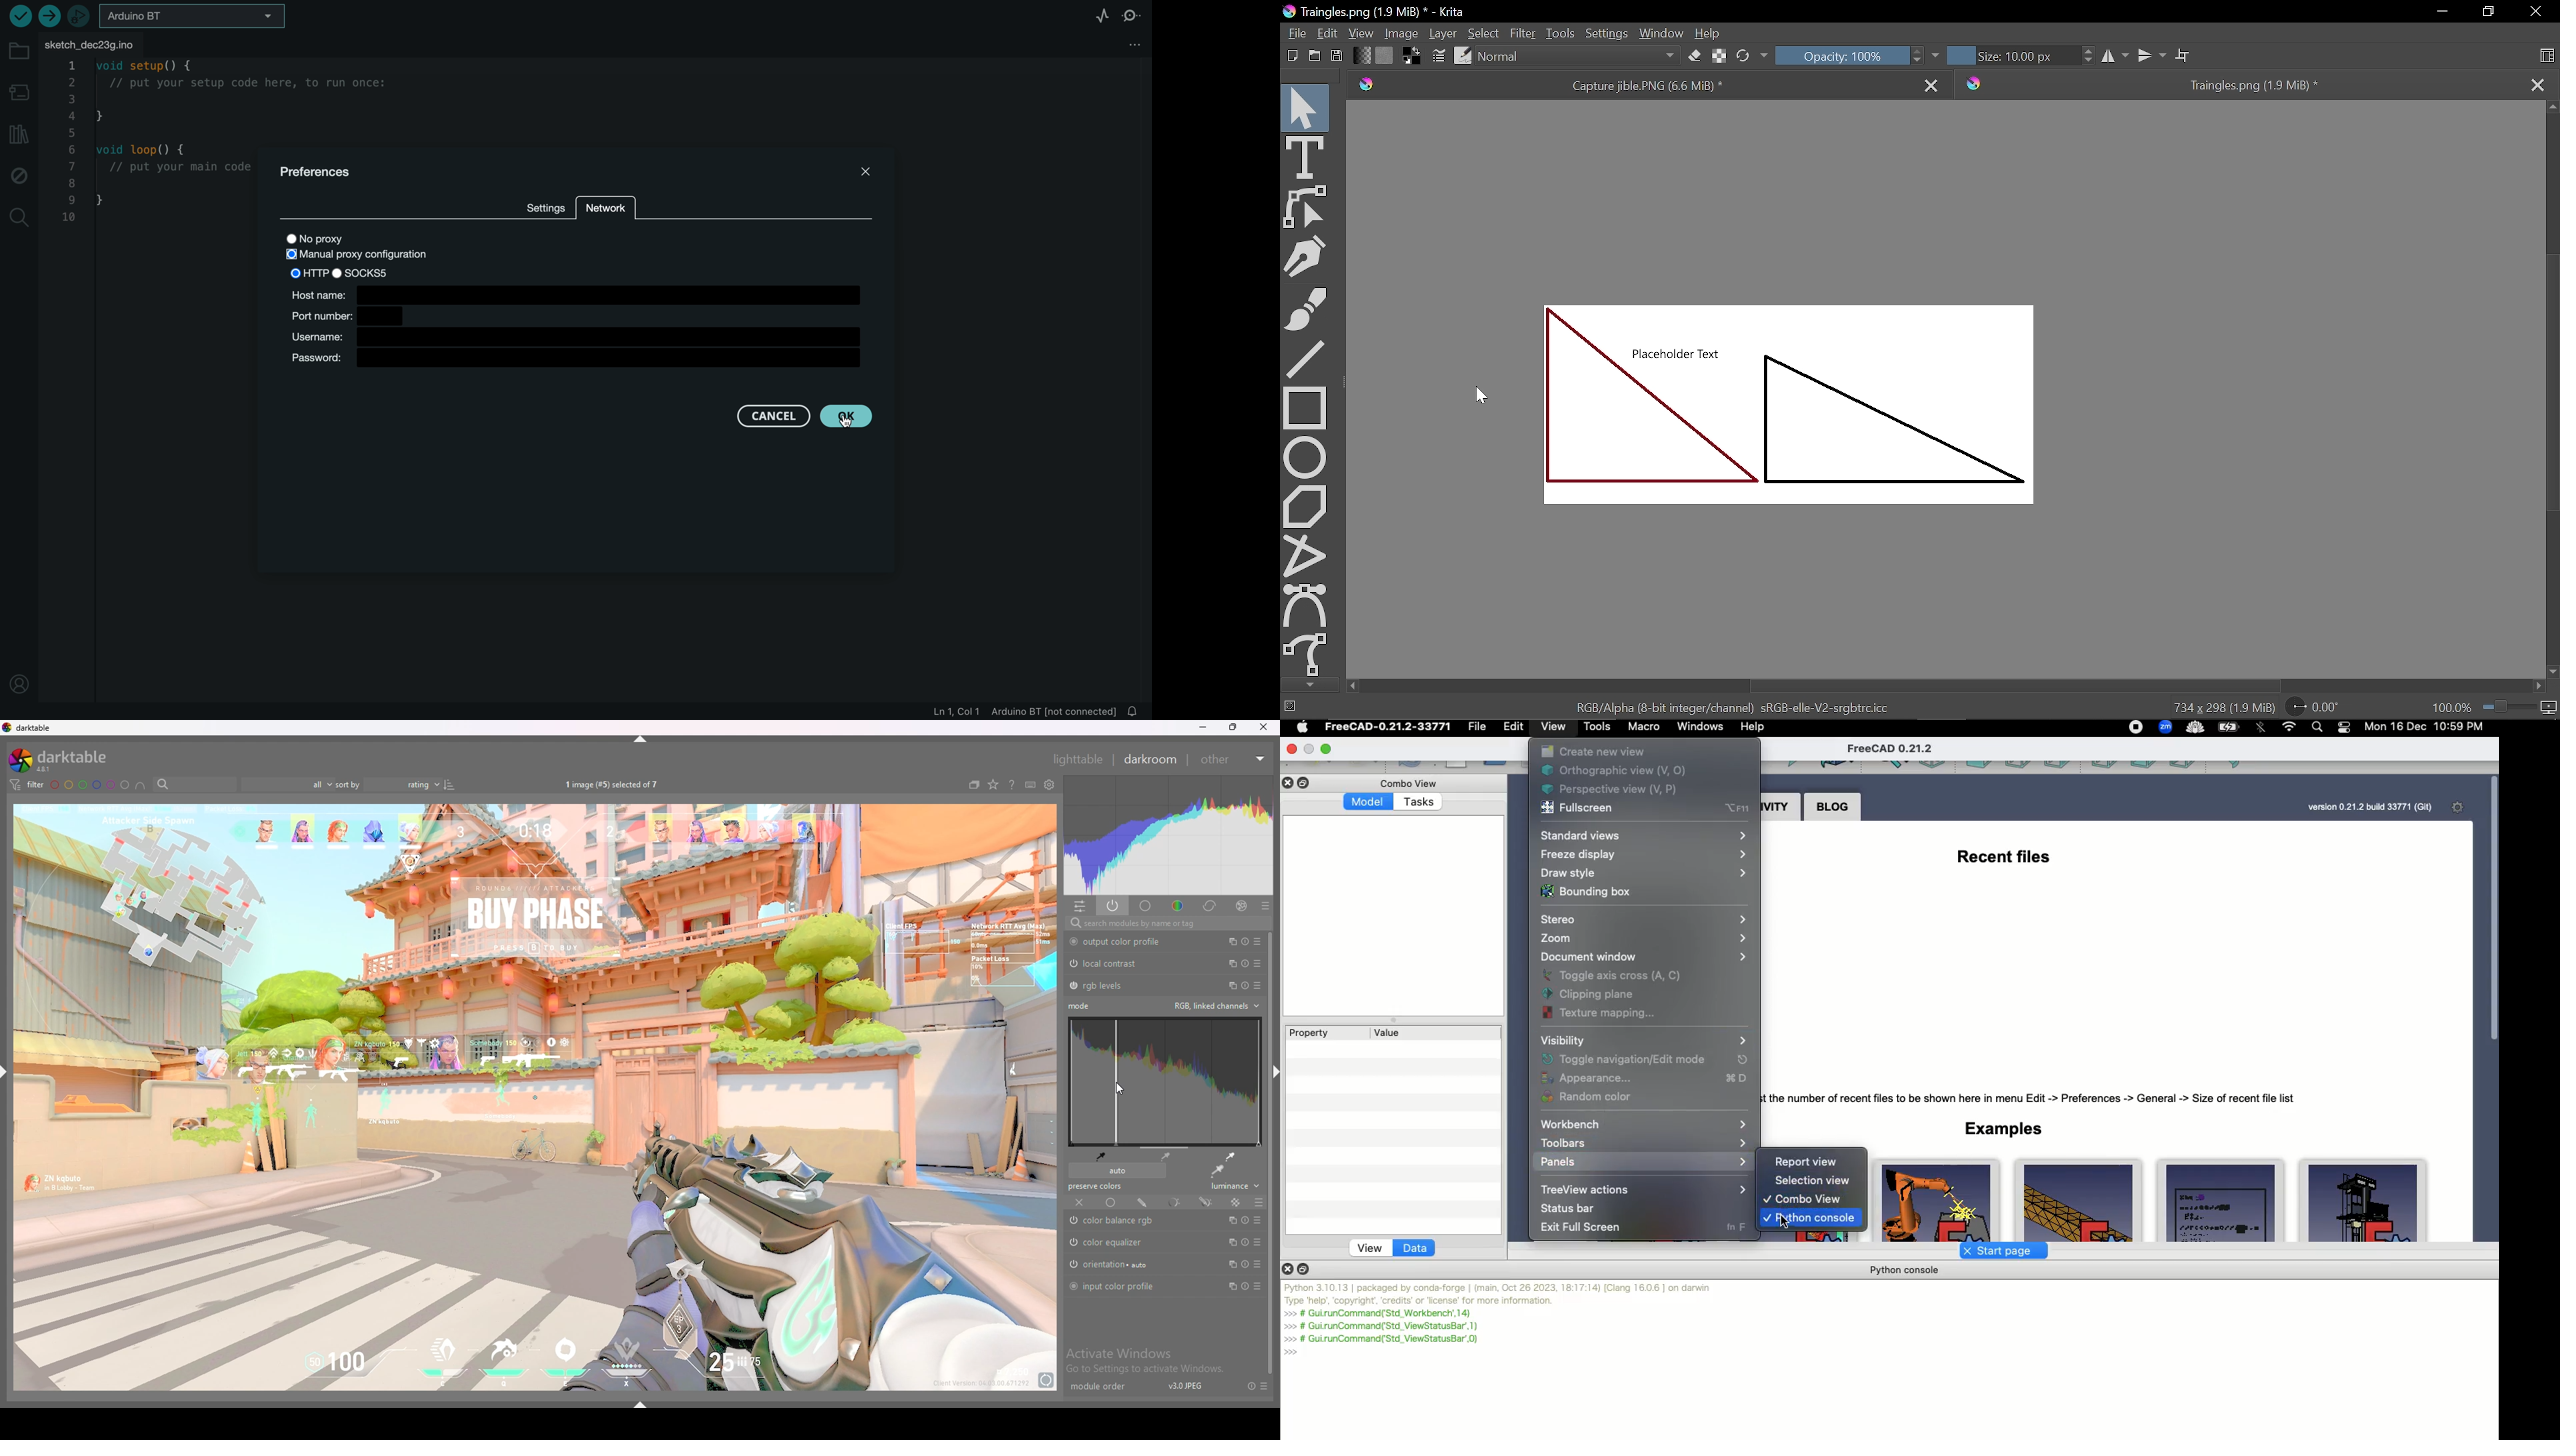 This screenshot has height=1456, width=2576. I want to click on presets, so click(1265, 905).